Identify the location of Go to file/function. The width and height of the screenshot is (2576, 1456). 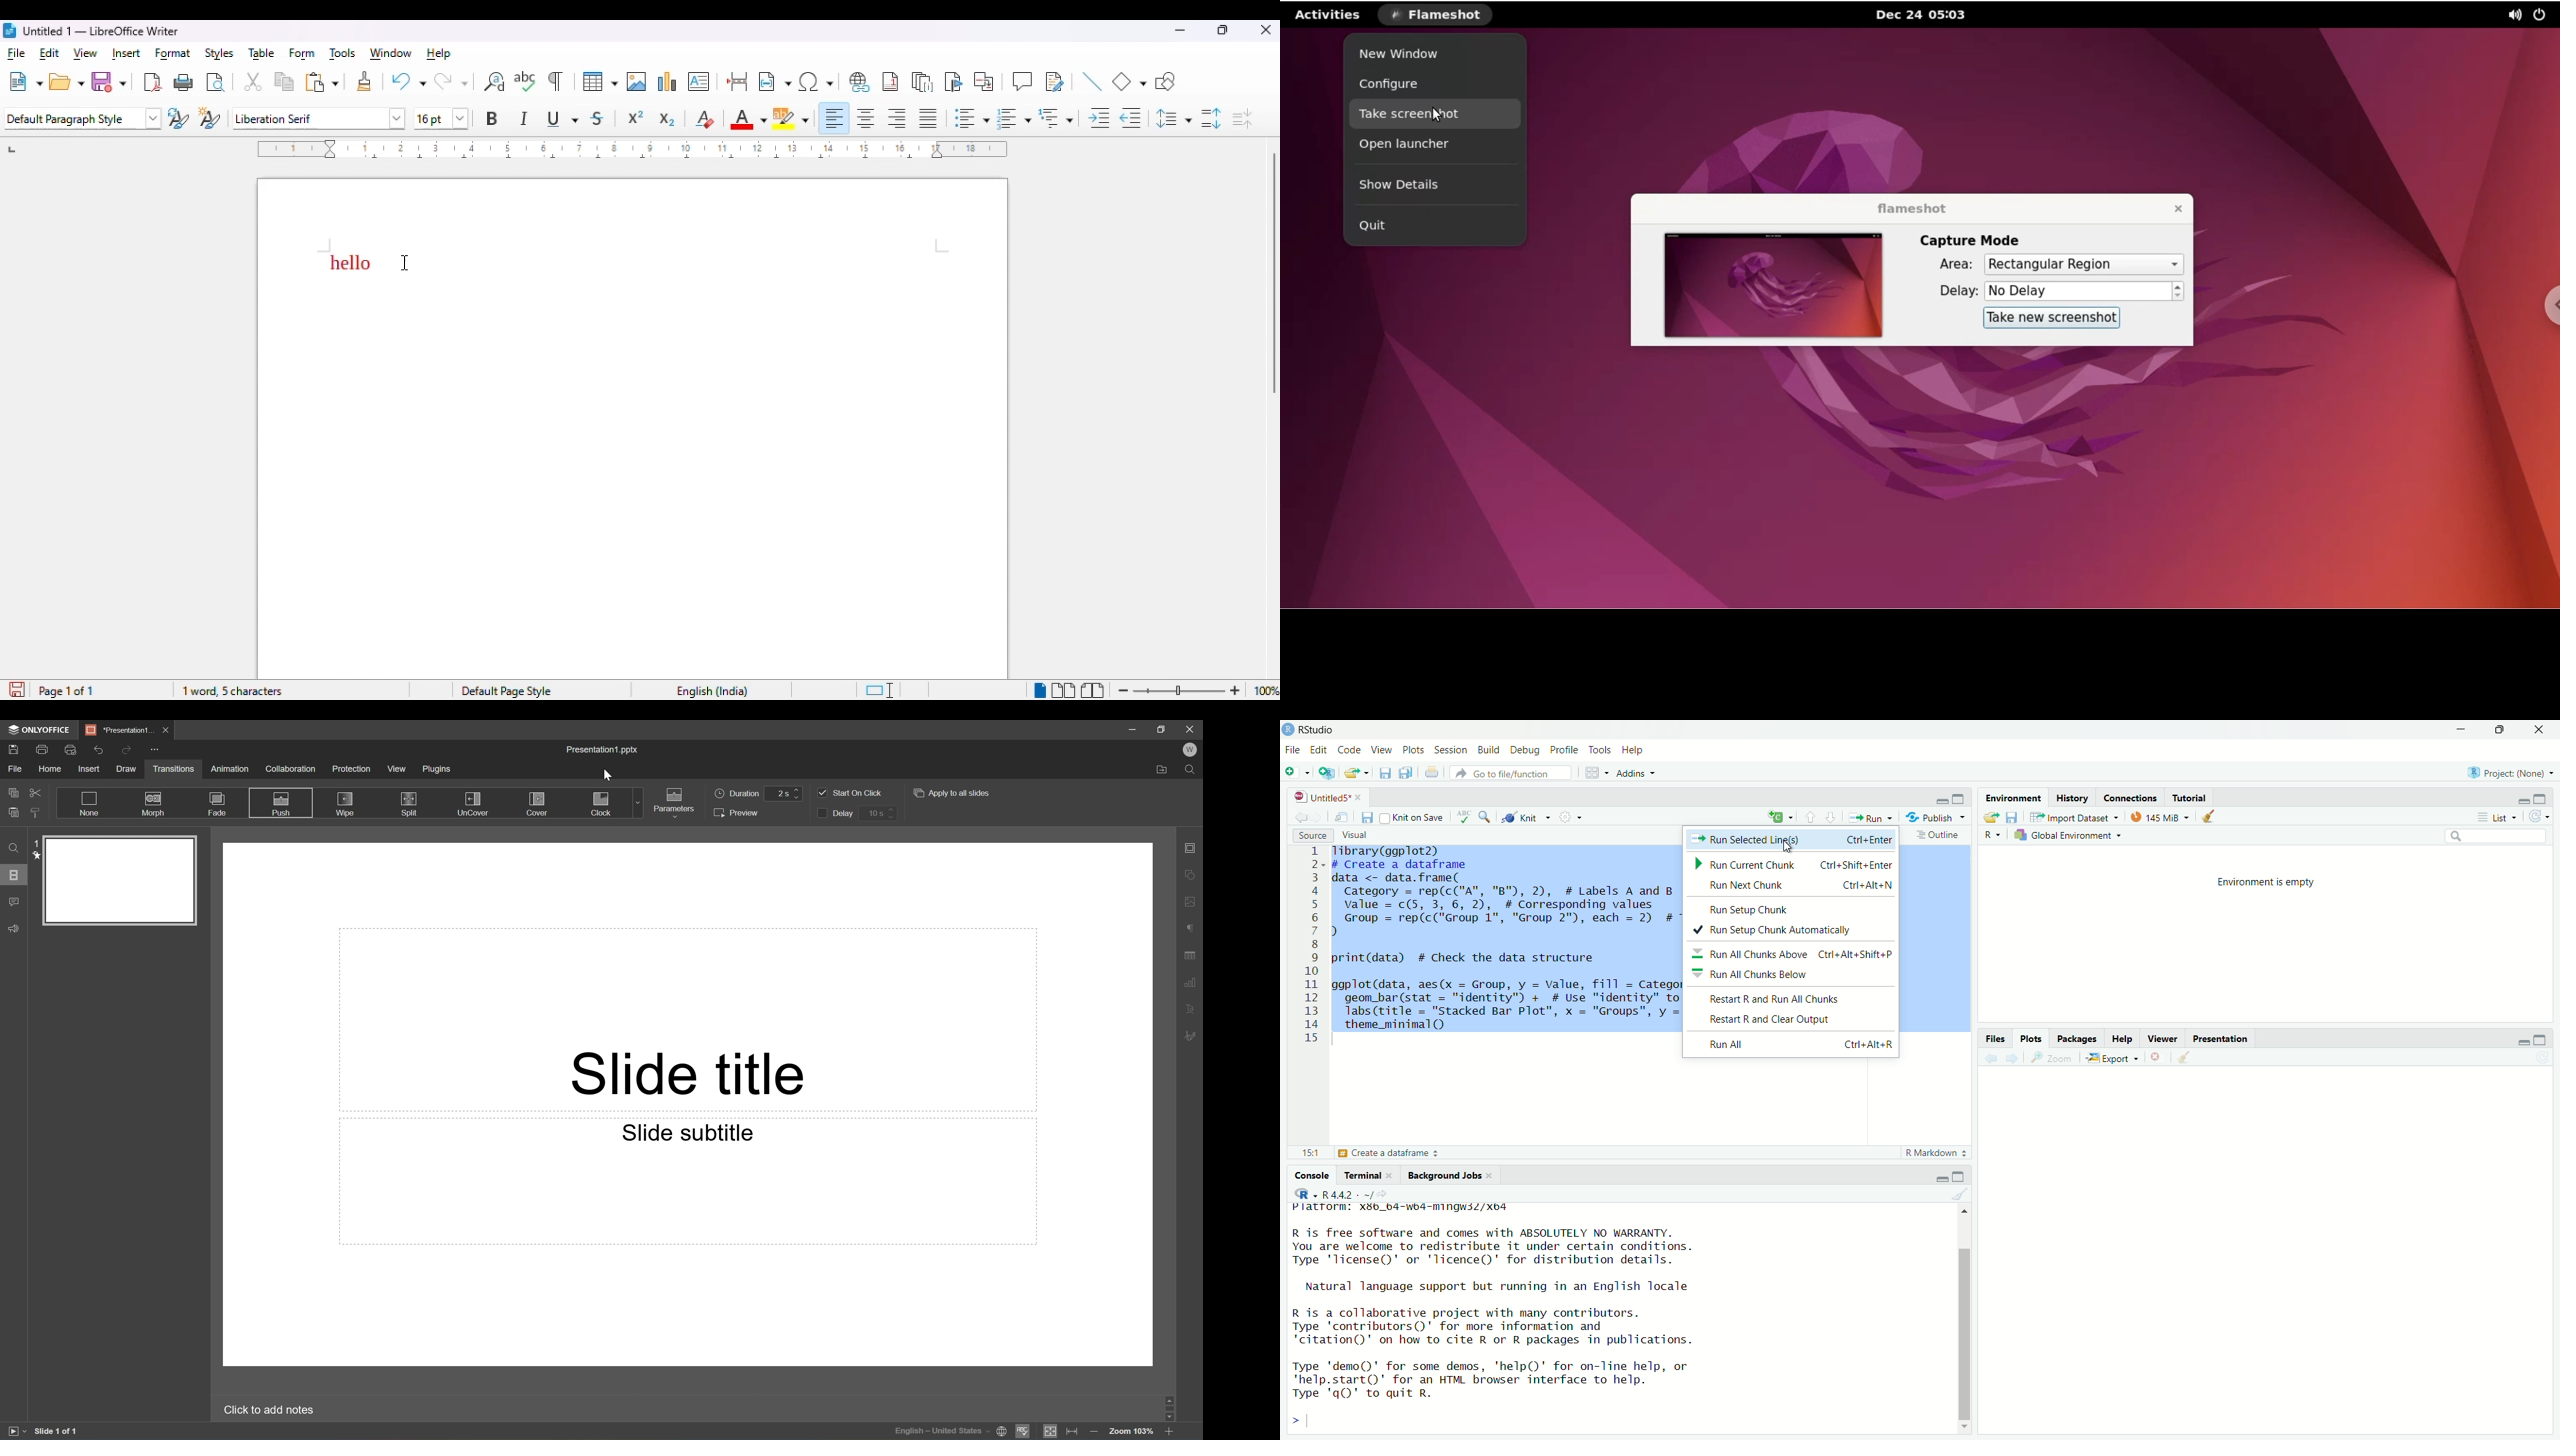
(1513, 773).